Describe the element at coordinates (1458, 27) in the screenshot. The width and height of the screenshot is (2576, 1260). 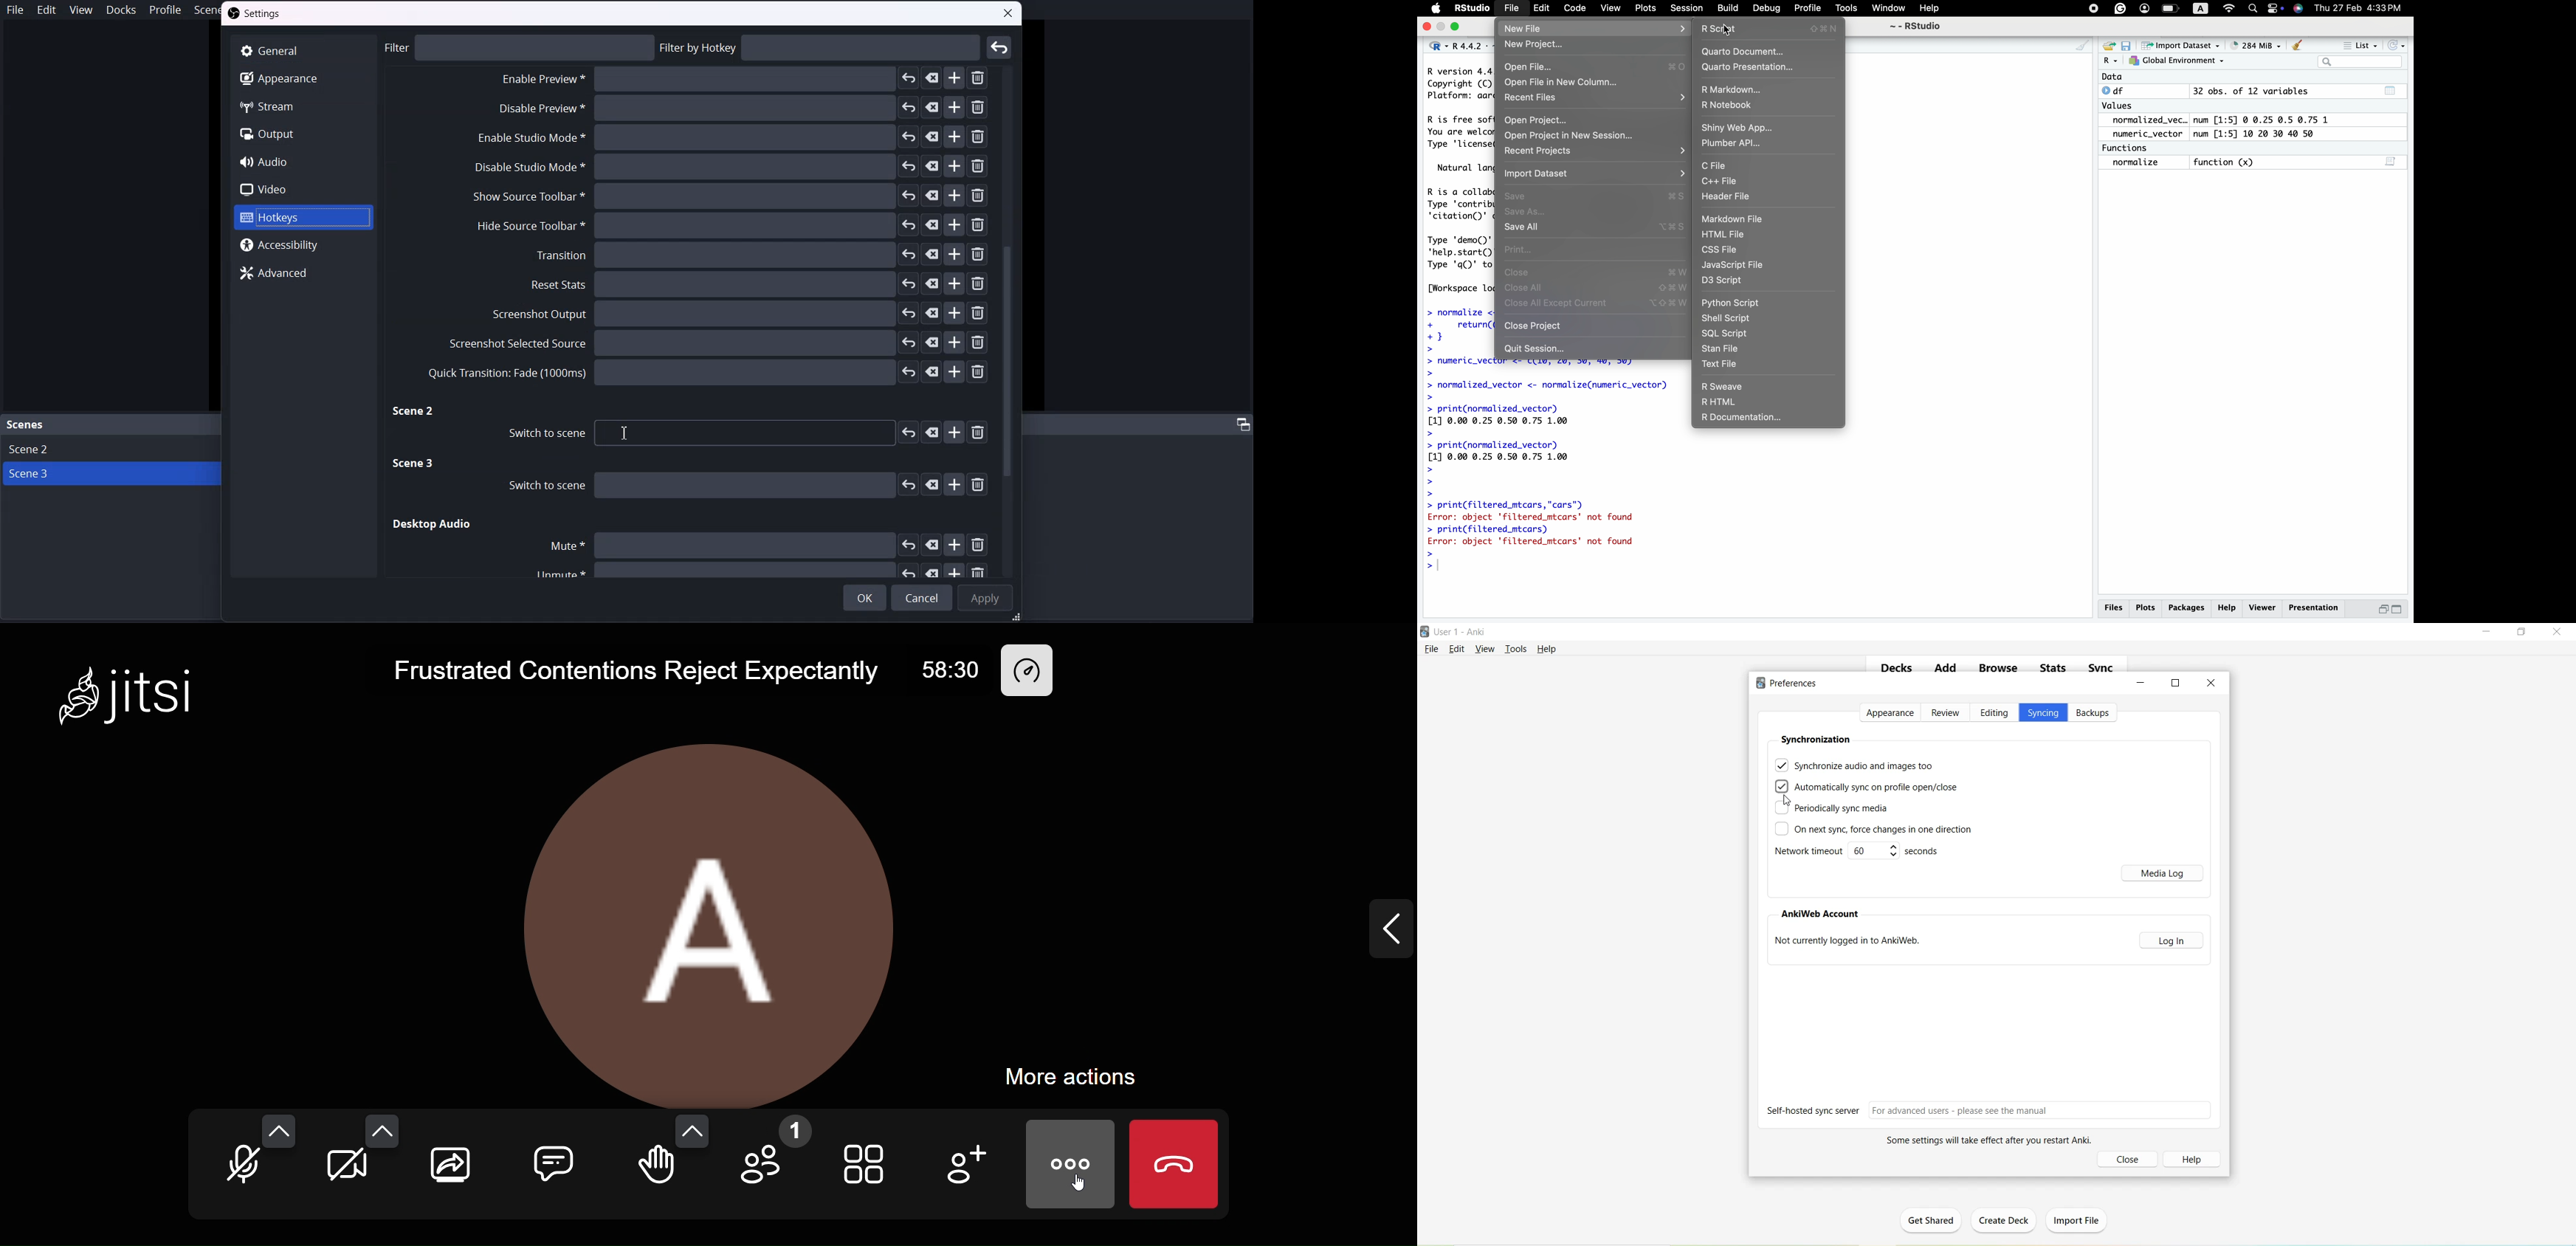
I see `open` at that location.